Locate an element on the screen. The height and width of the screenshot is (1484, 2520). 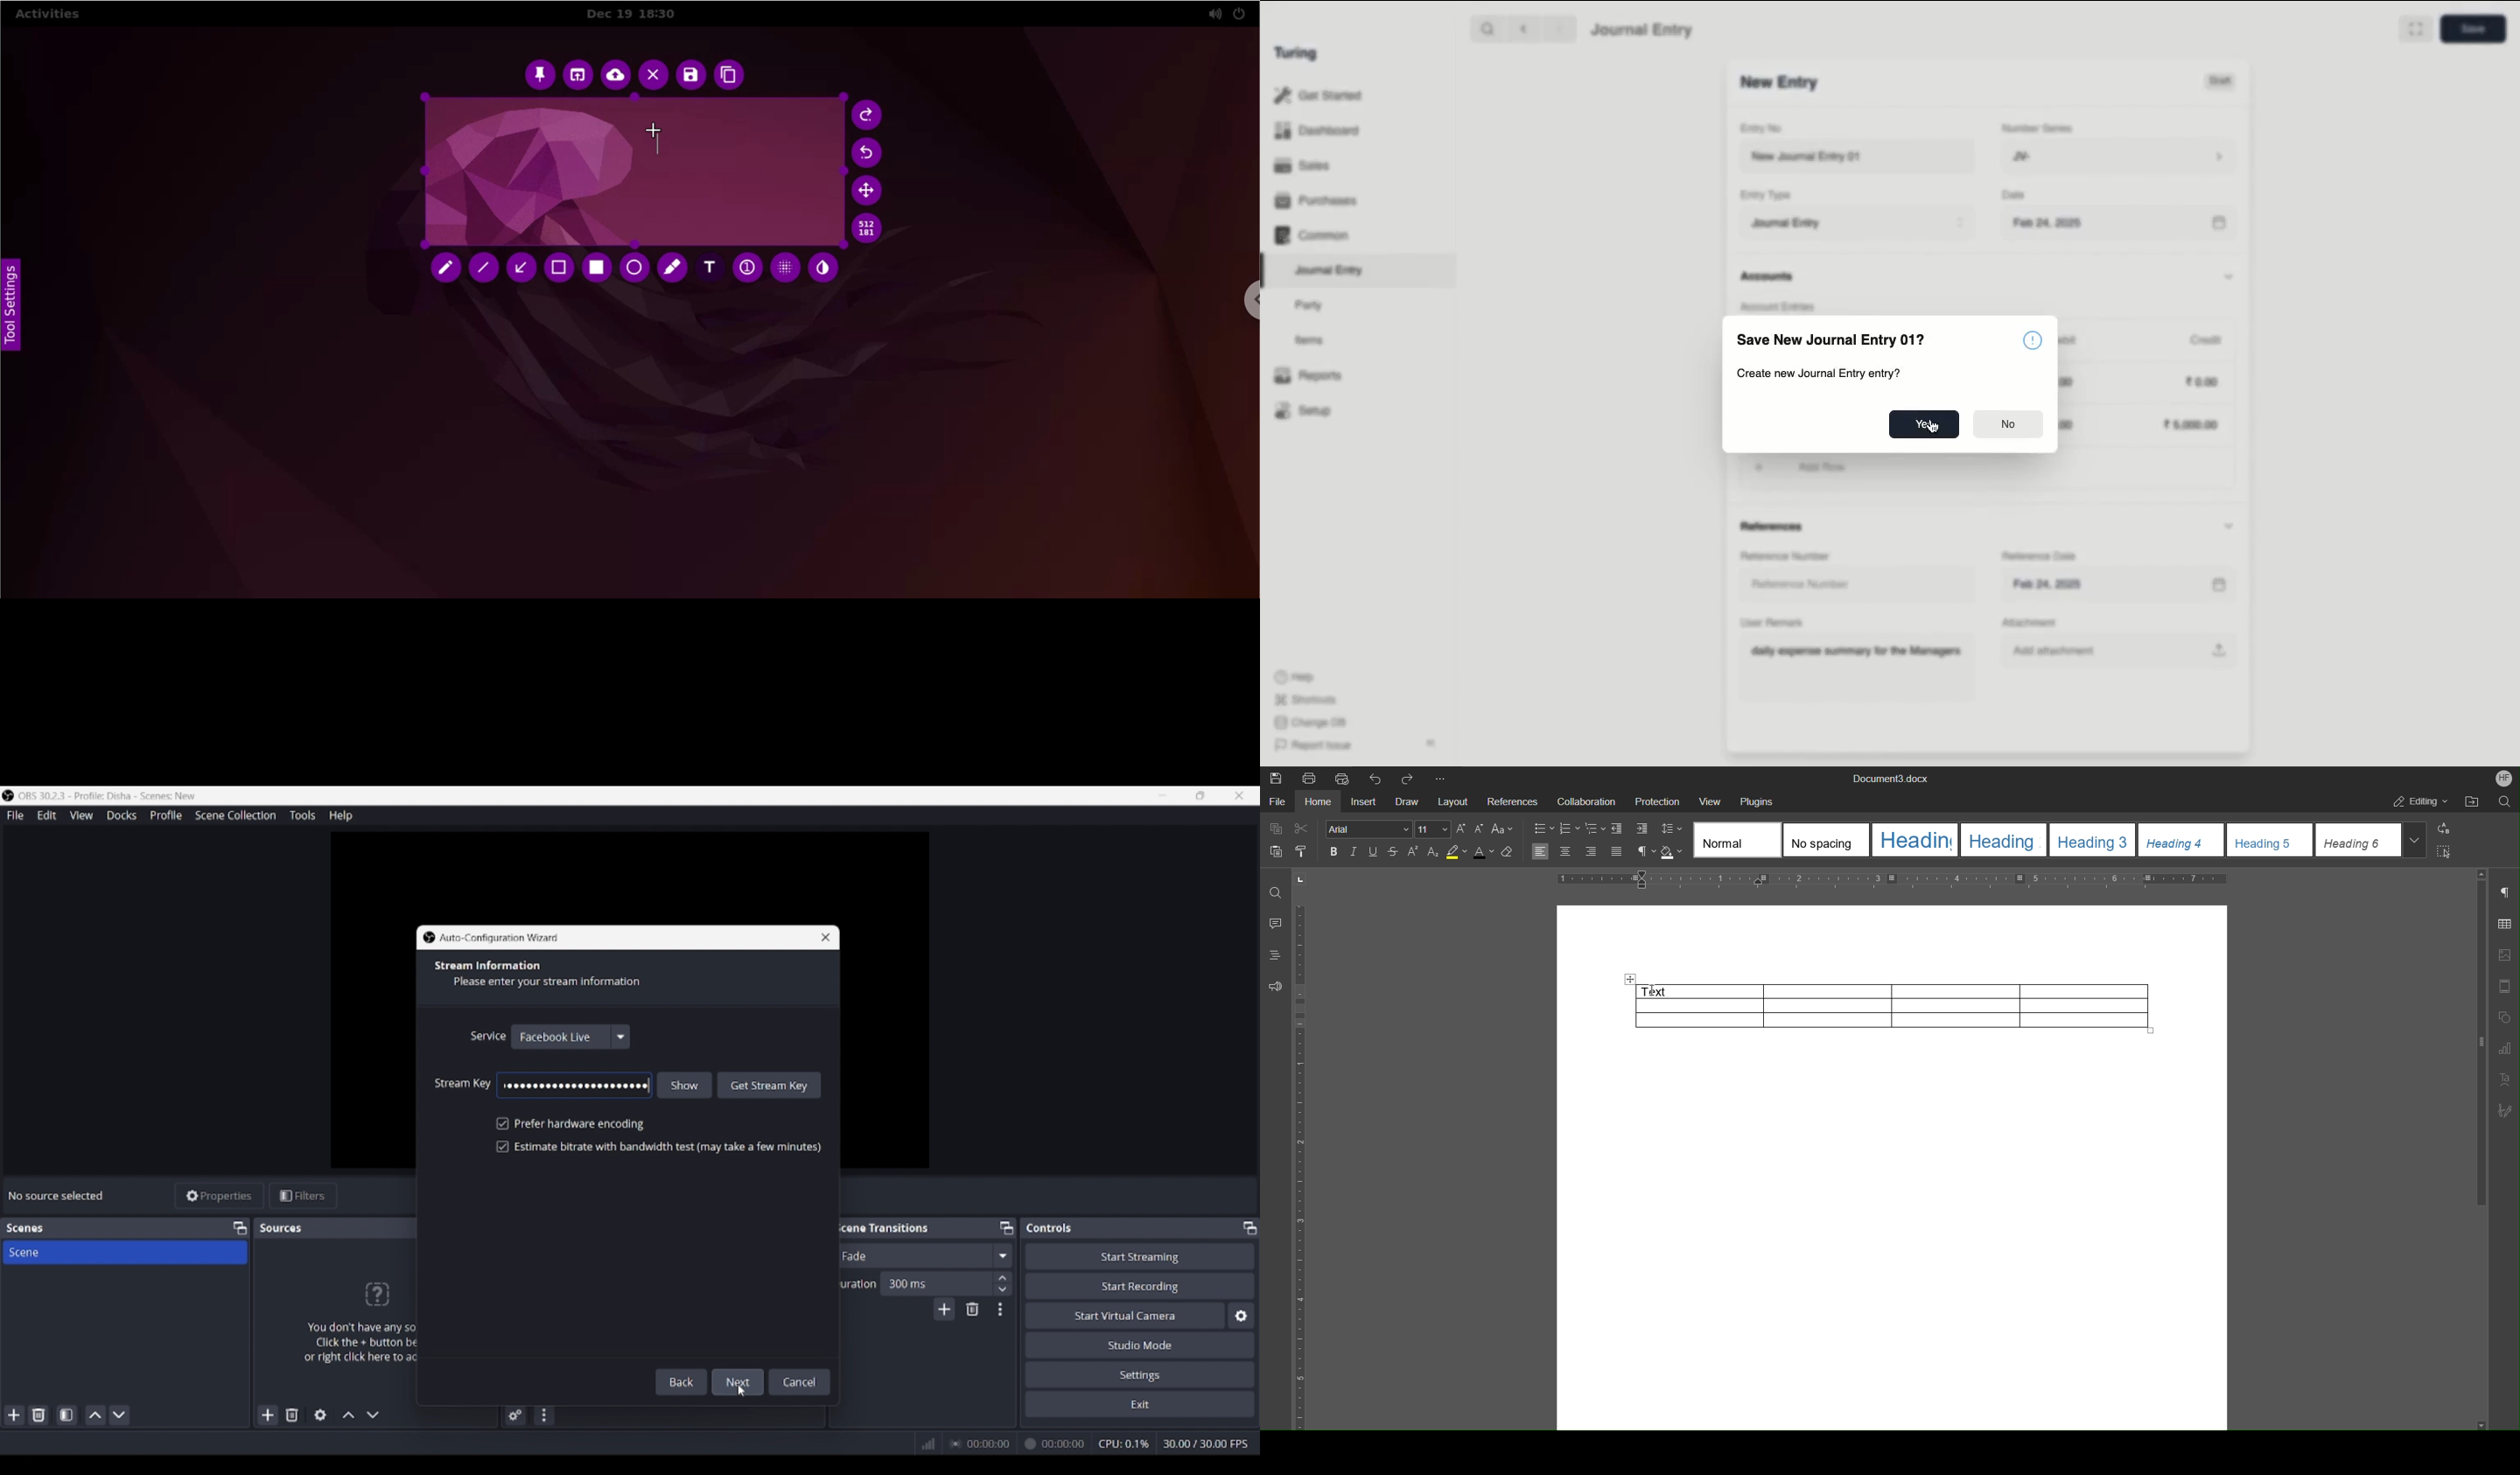
Help is located at coordinates (1295, 677).